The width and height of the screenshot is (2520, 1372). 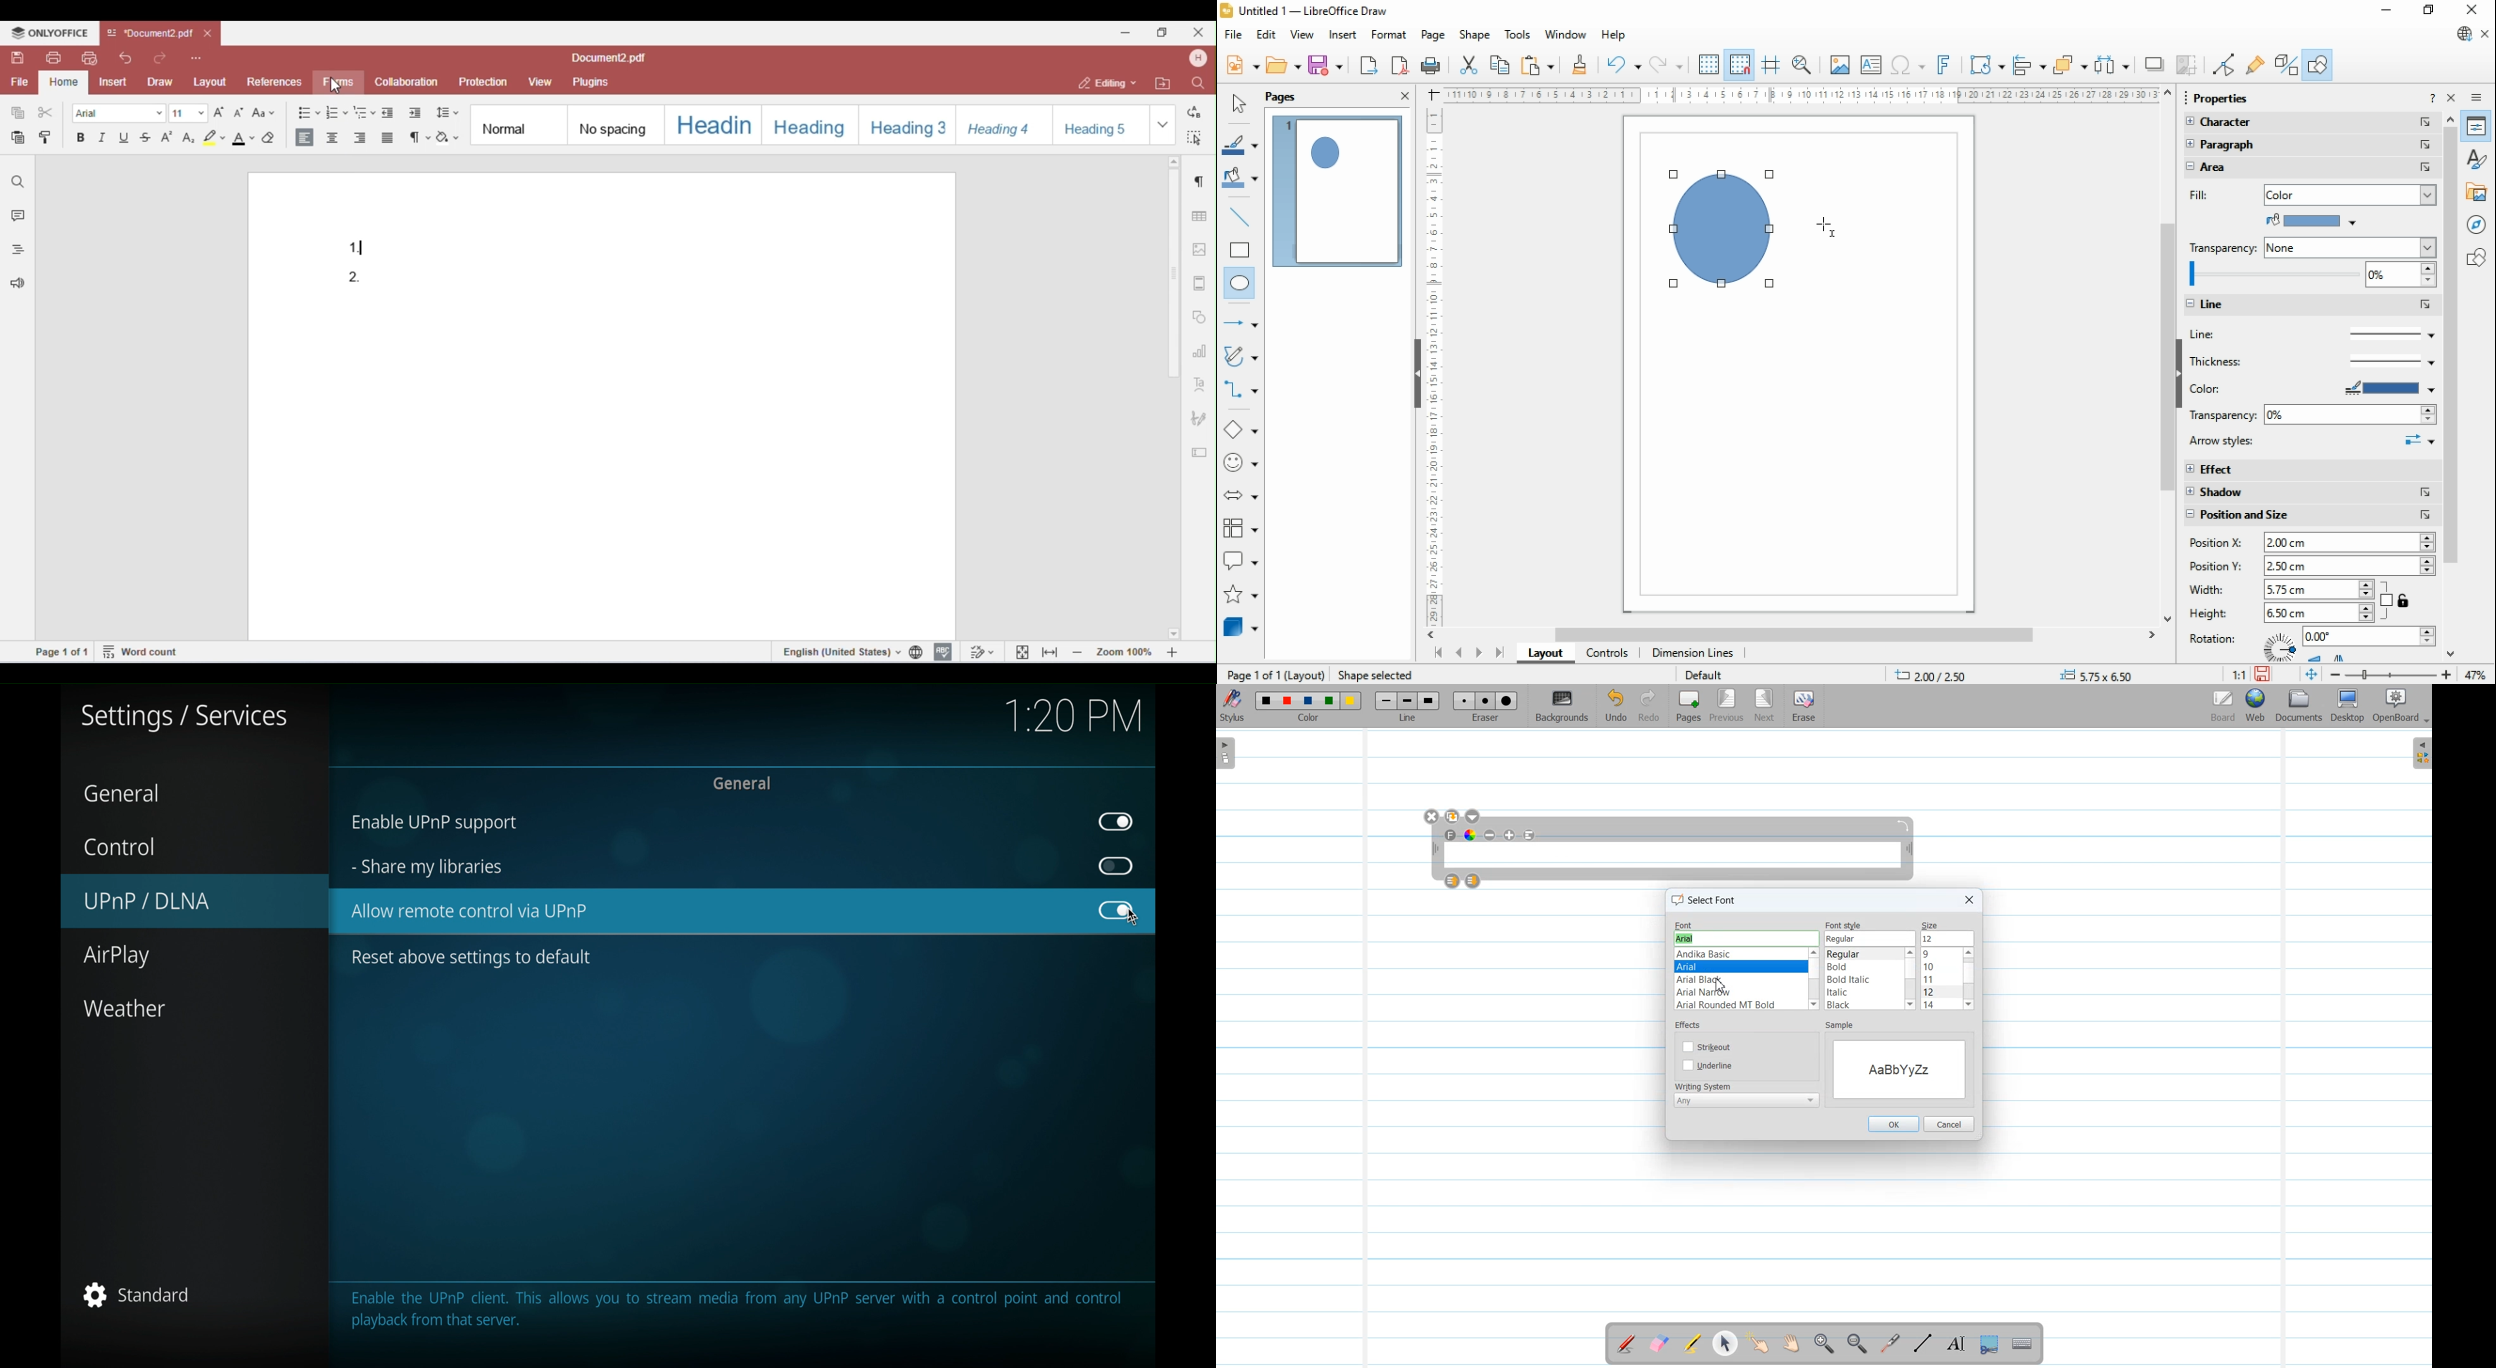 I want to click on restore, so click(x=2430, y=11).